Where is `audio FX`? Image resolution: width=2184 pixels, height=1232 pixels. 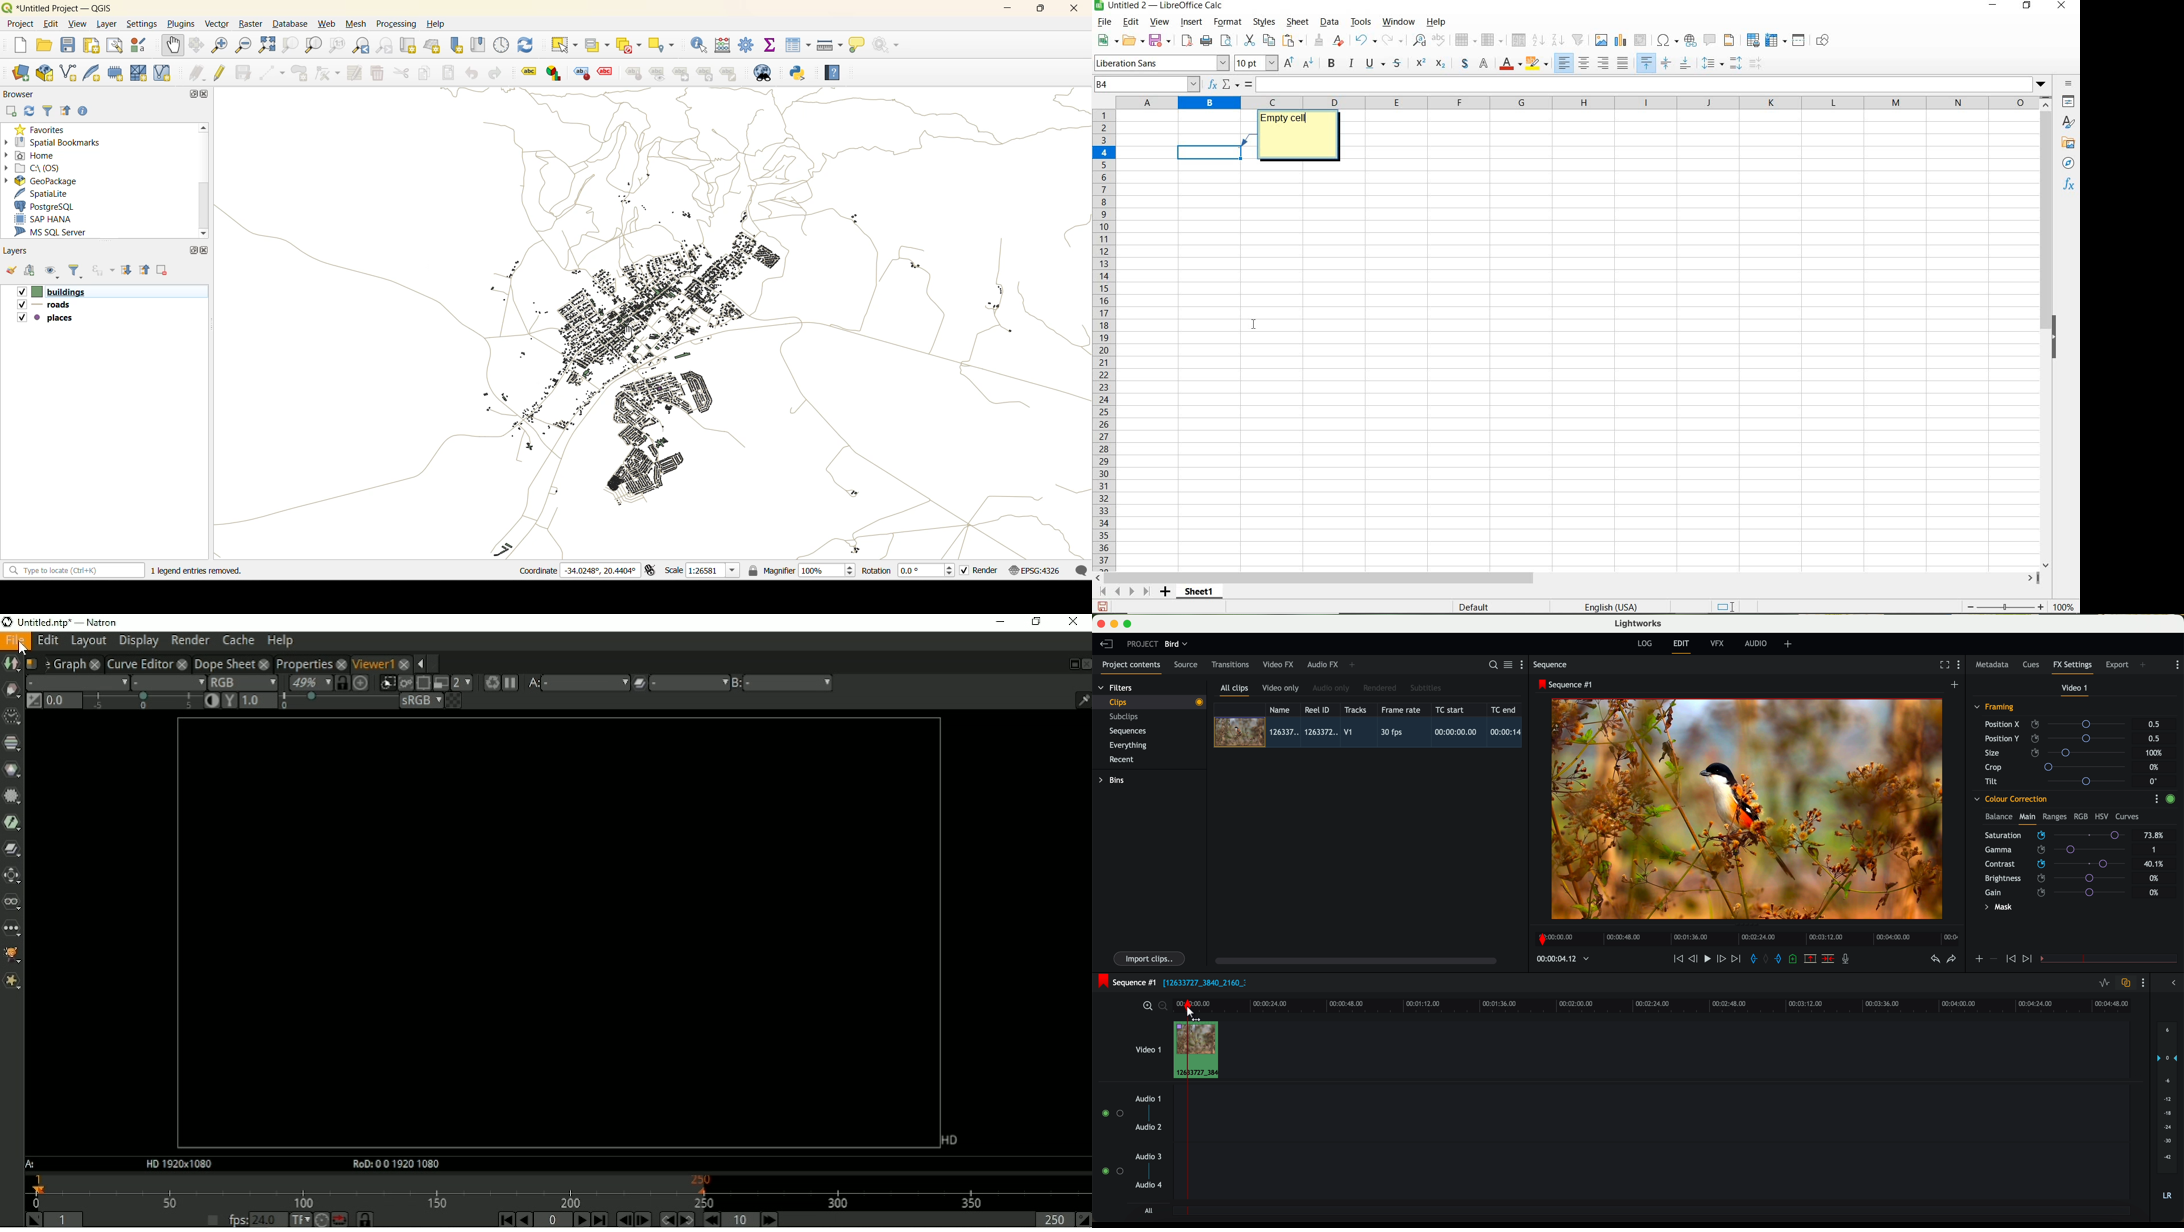
audio FX is located at coordinates (1323, 664).